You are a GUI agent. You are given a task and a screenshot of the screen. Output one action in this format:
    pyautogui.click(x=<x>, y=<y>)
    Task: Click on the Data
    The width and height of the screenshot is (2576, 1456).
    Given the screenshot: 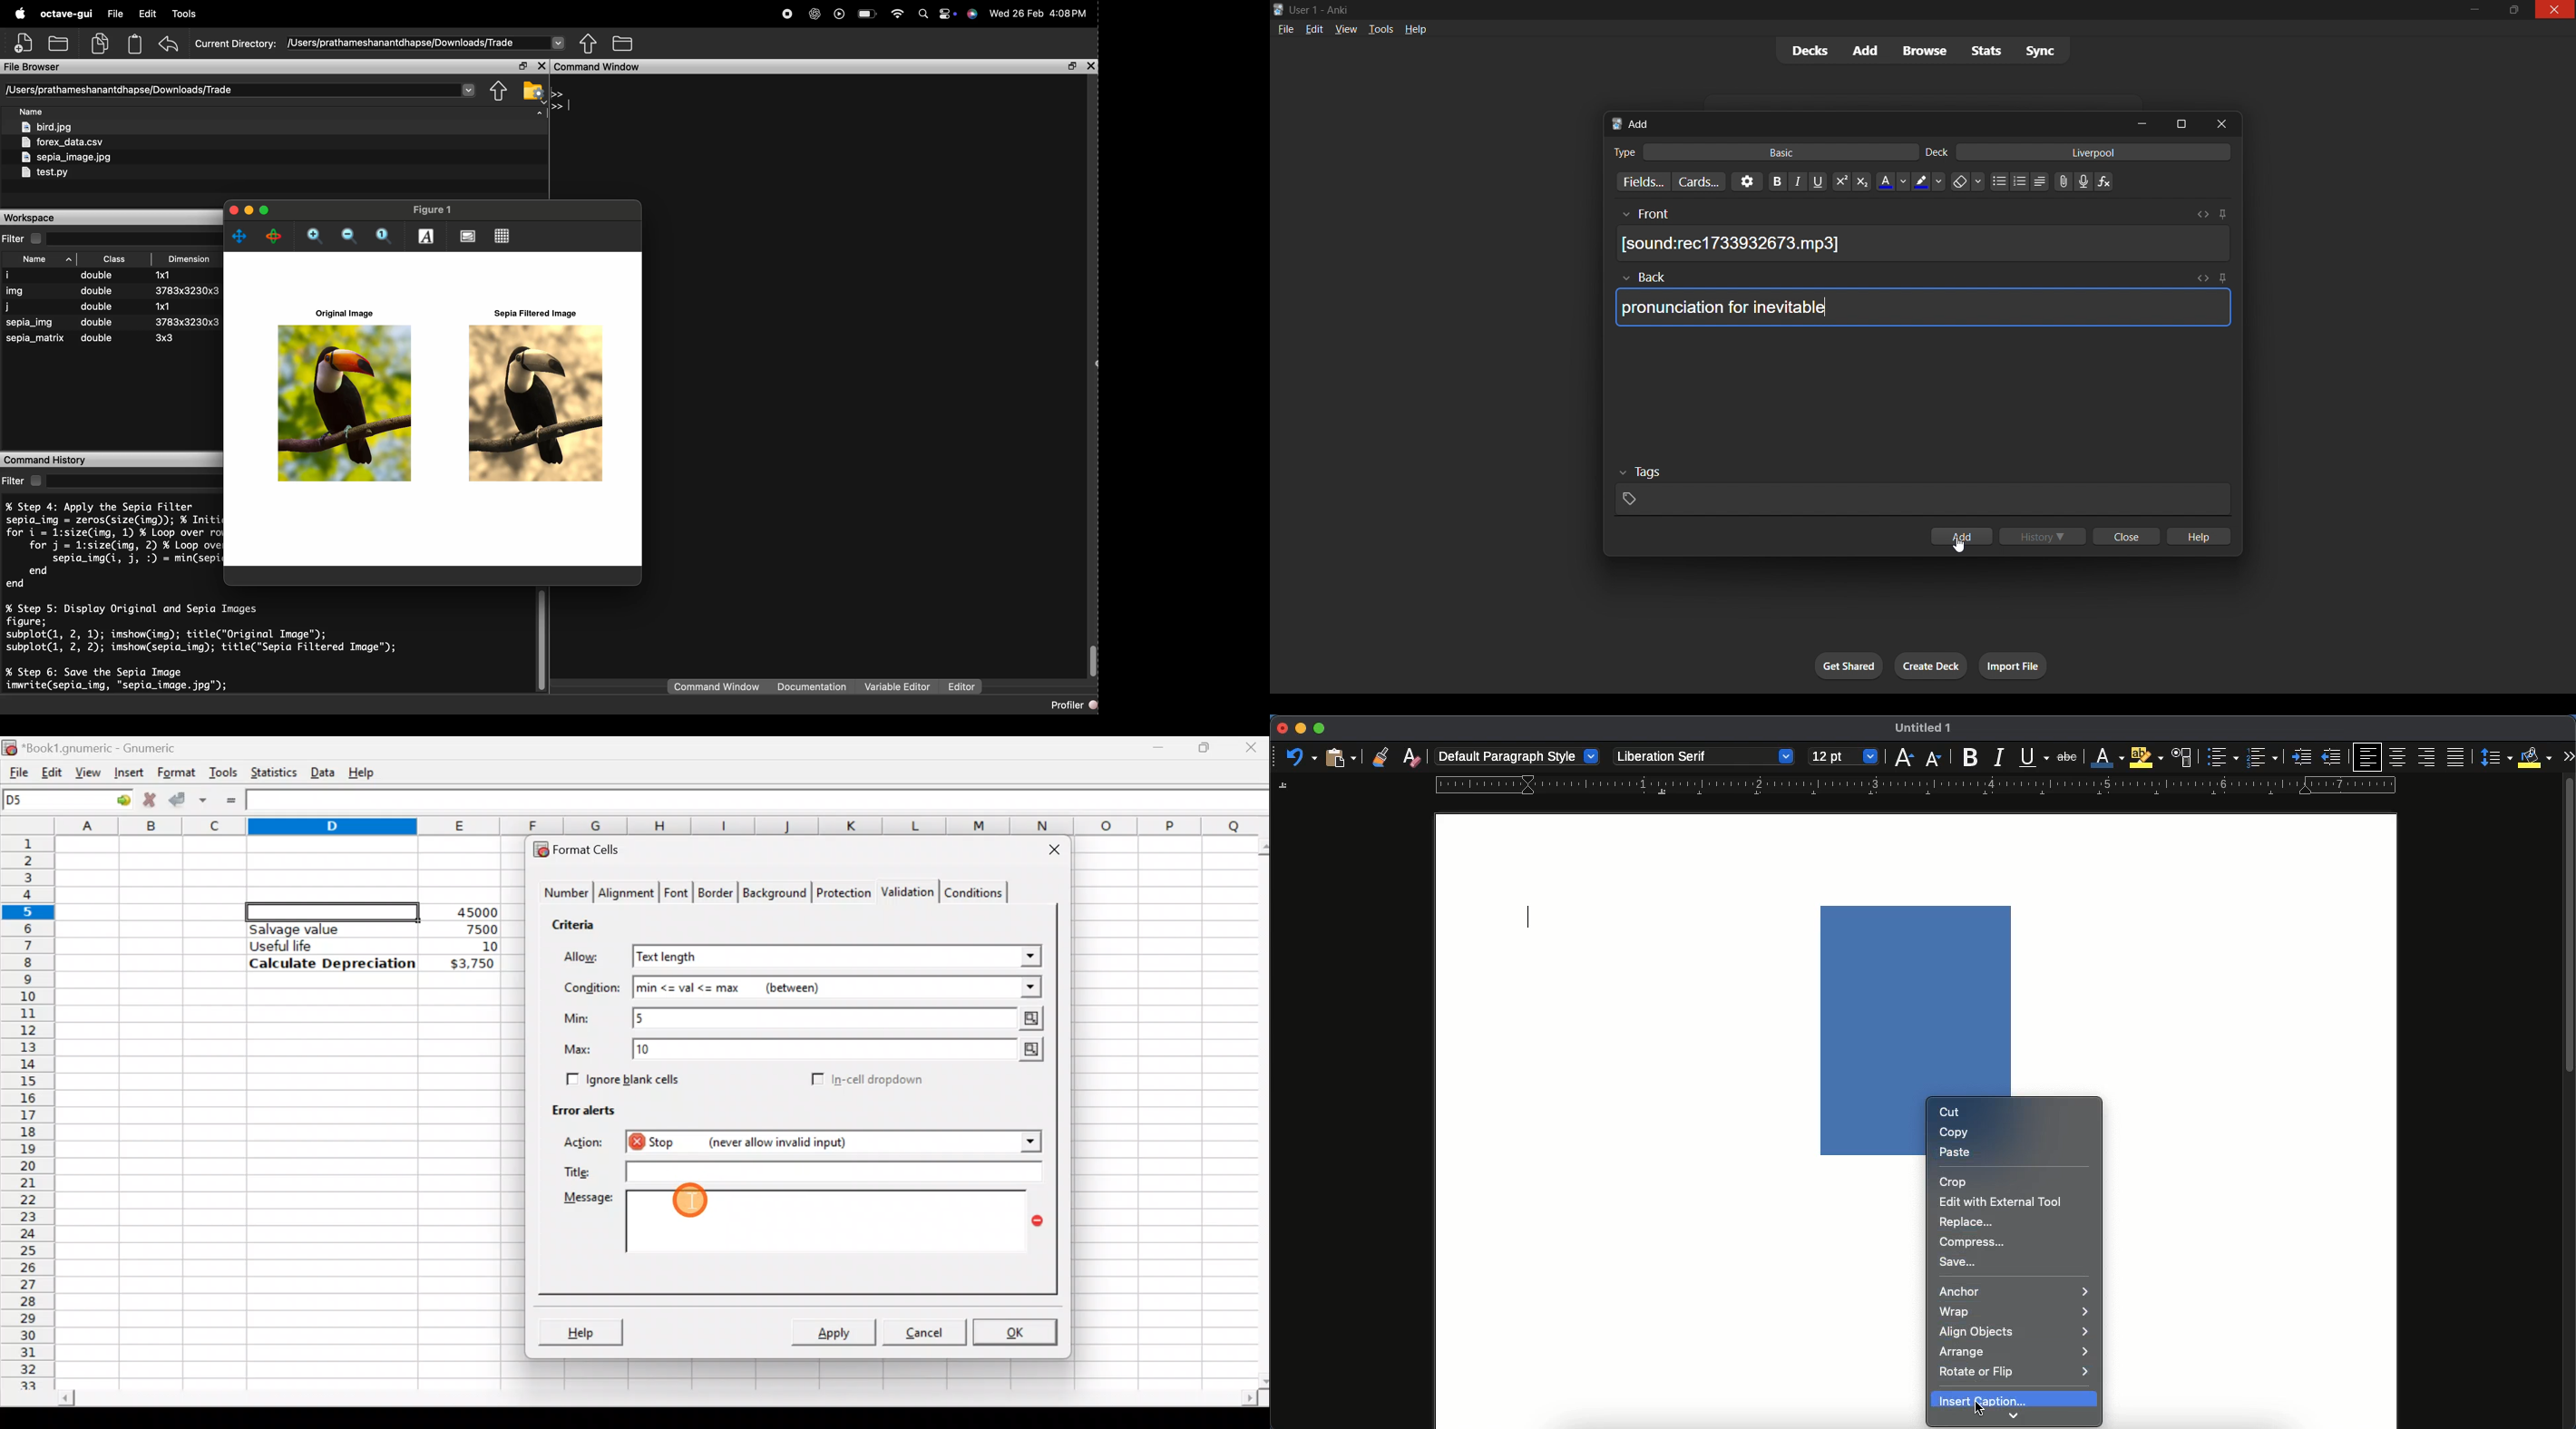 What is the action you would take?
    pyautogui.click(x=322, y=769)
    